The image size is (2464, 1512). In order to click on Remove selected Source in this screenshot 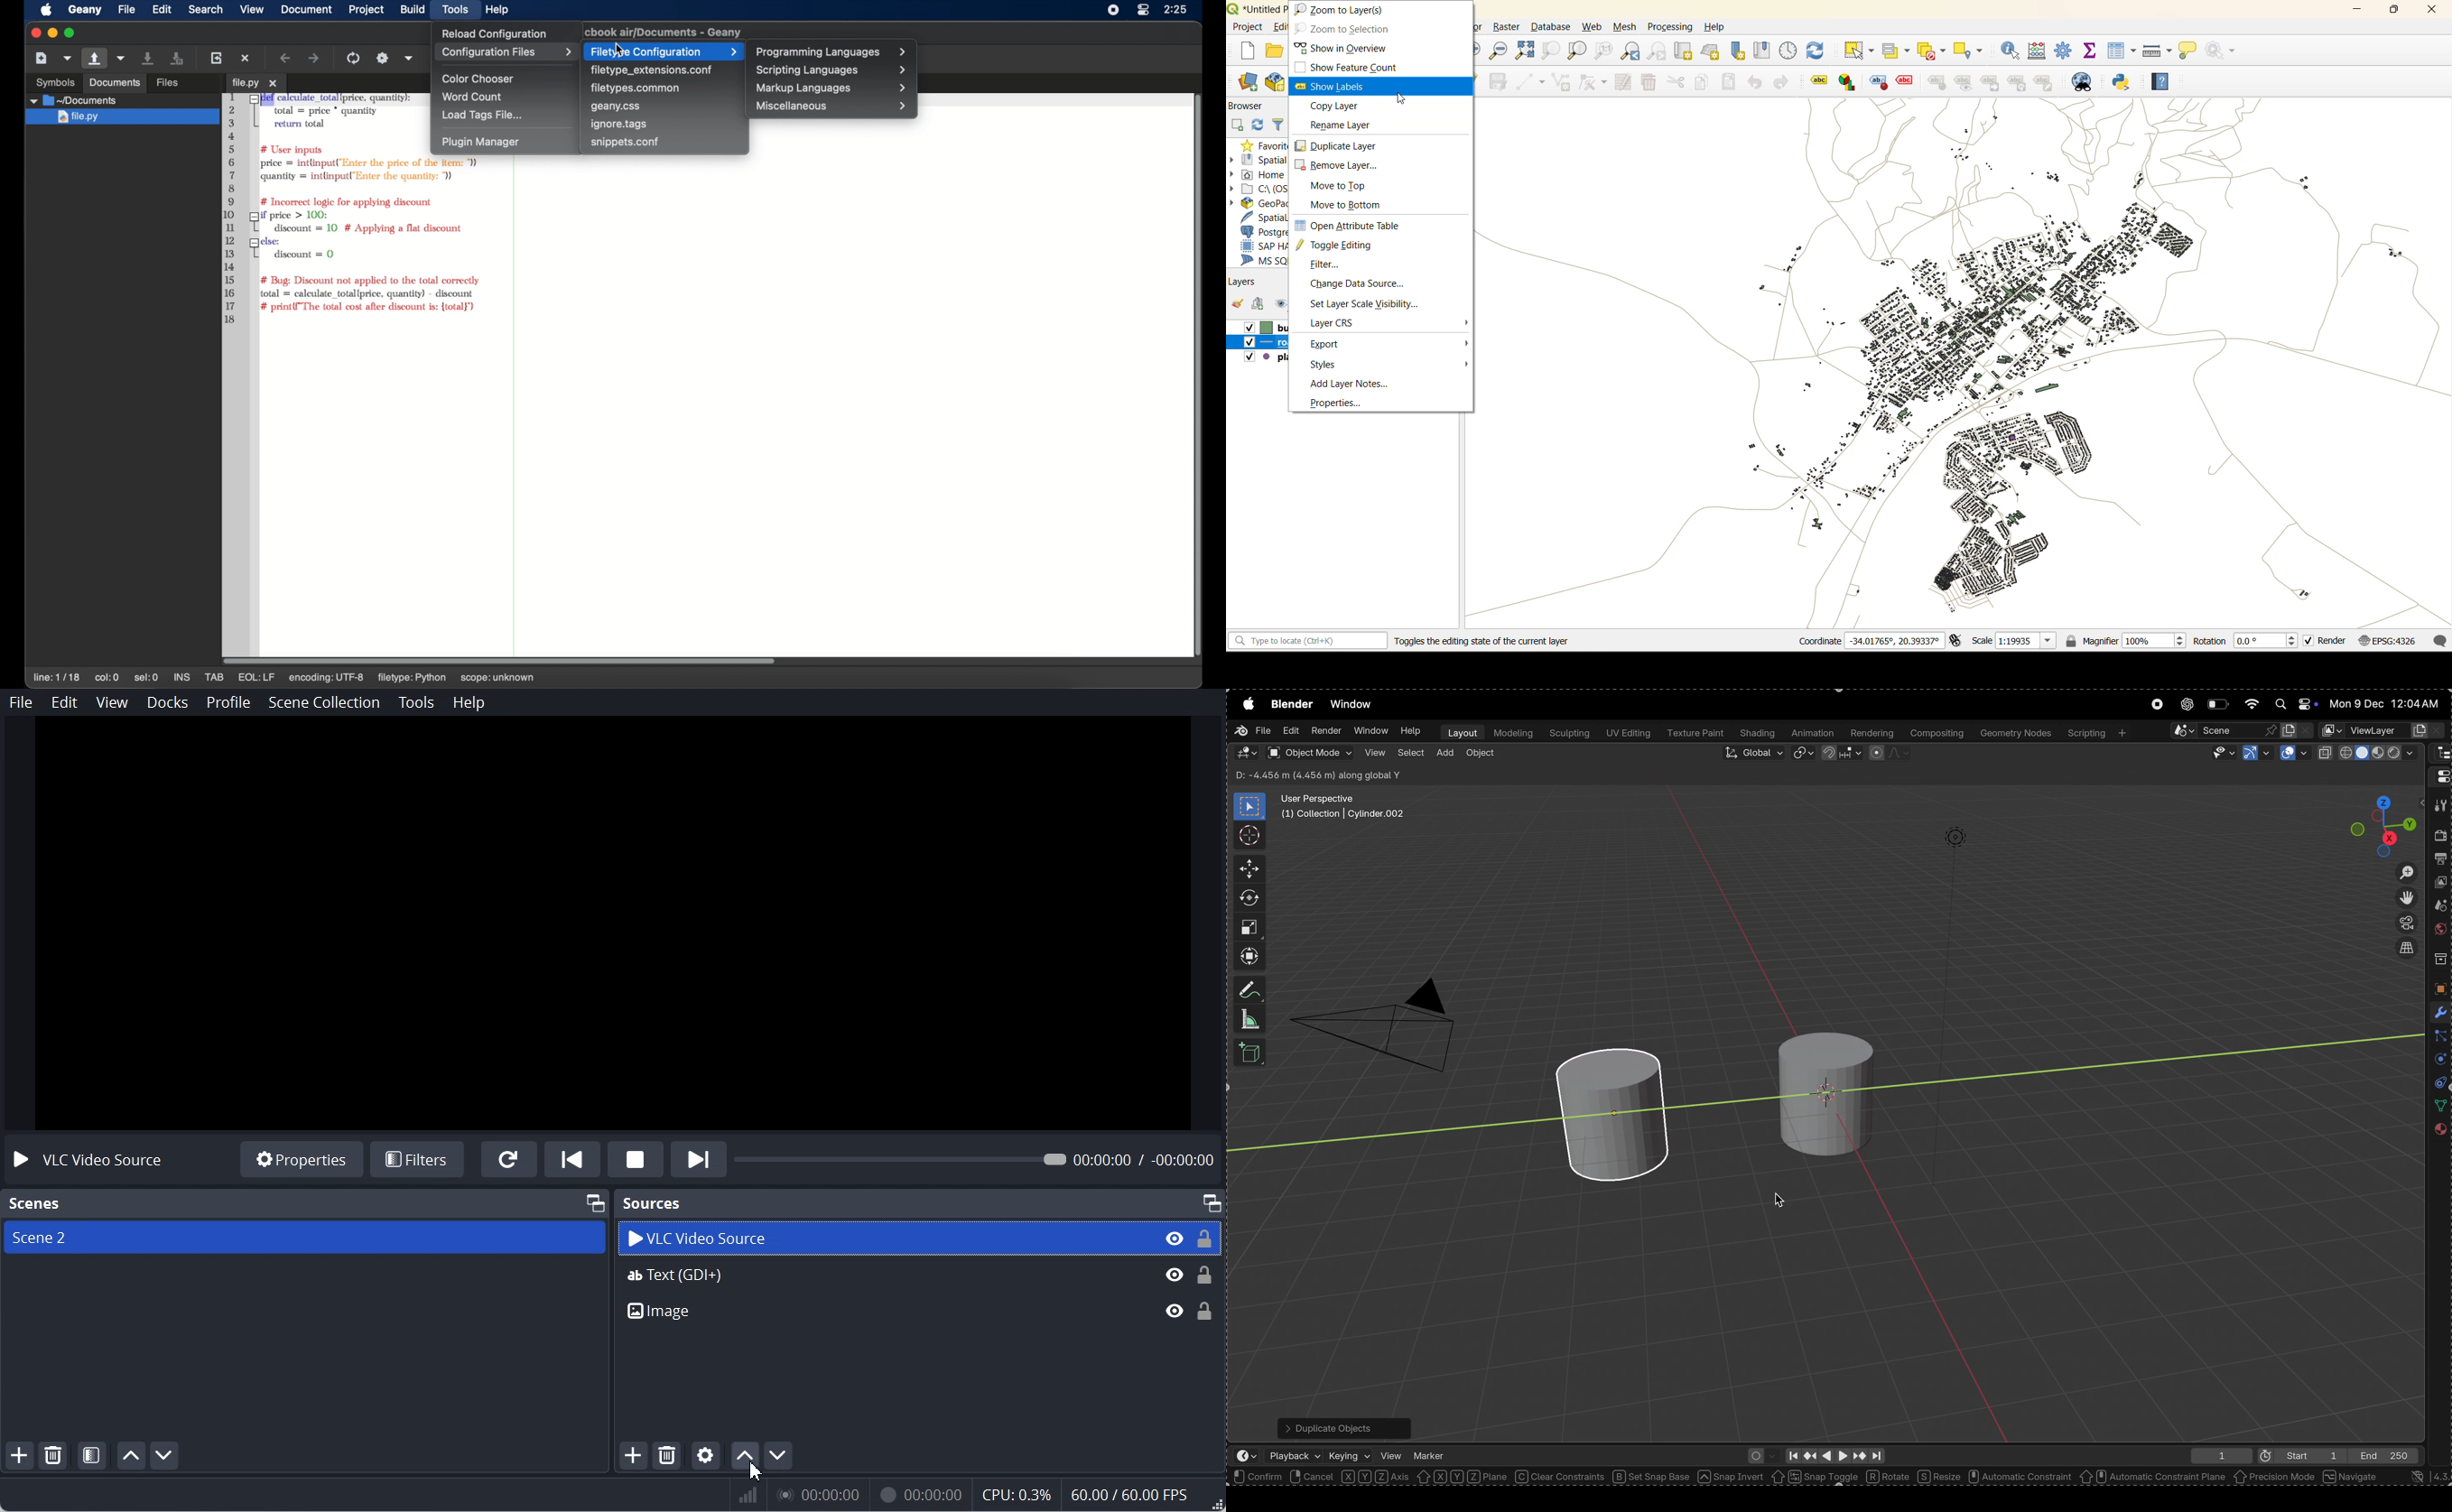, I will do `click(667, 1455)`.